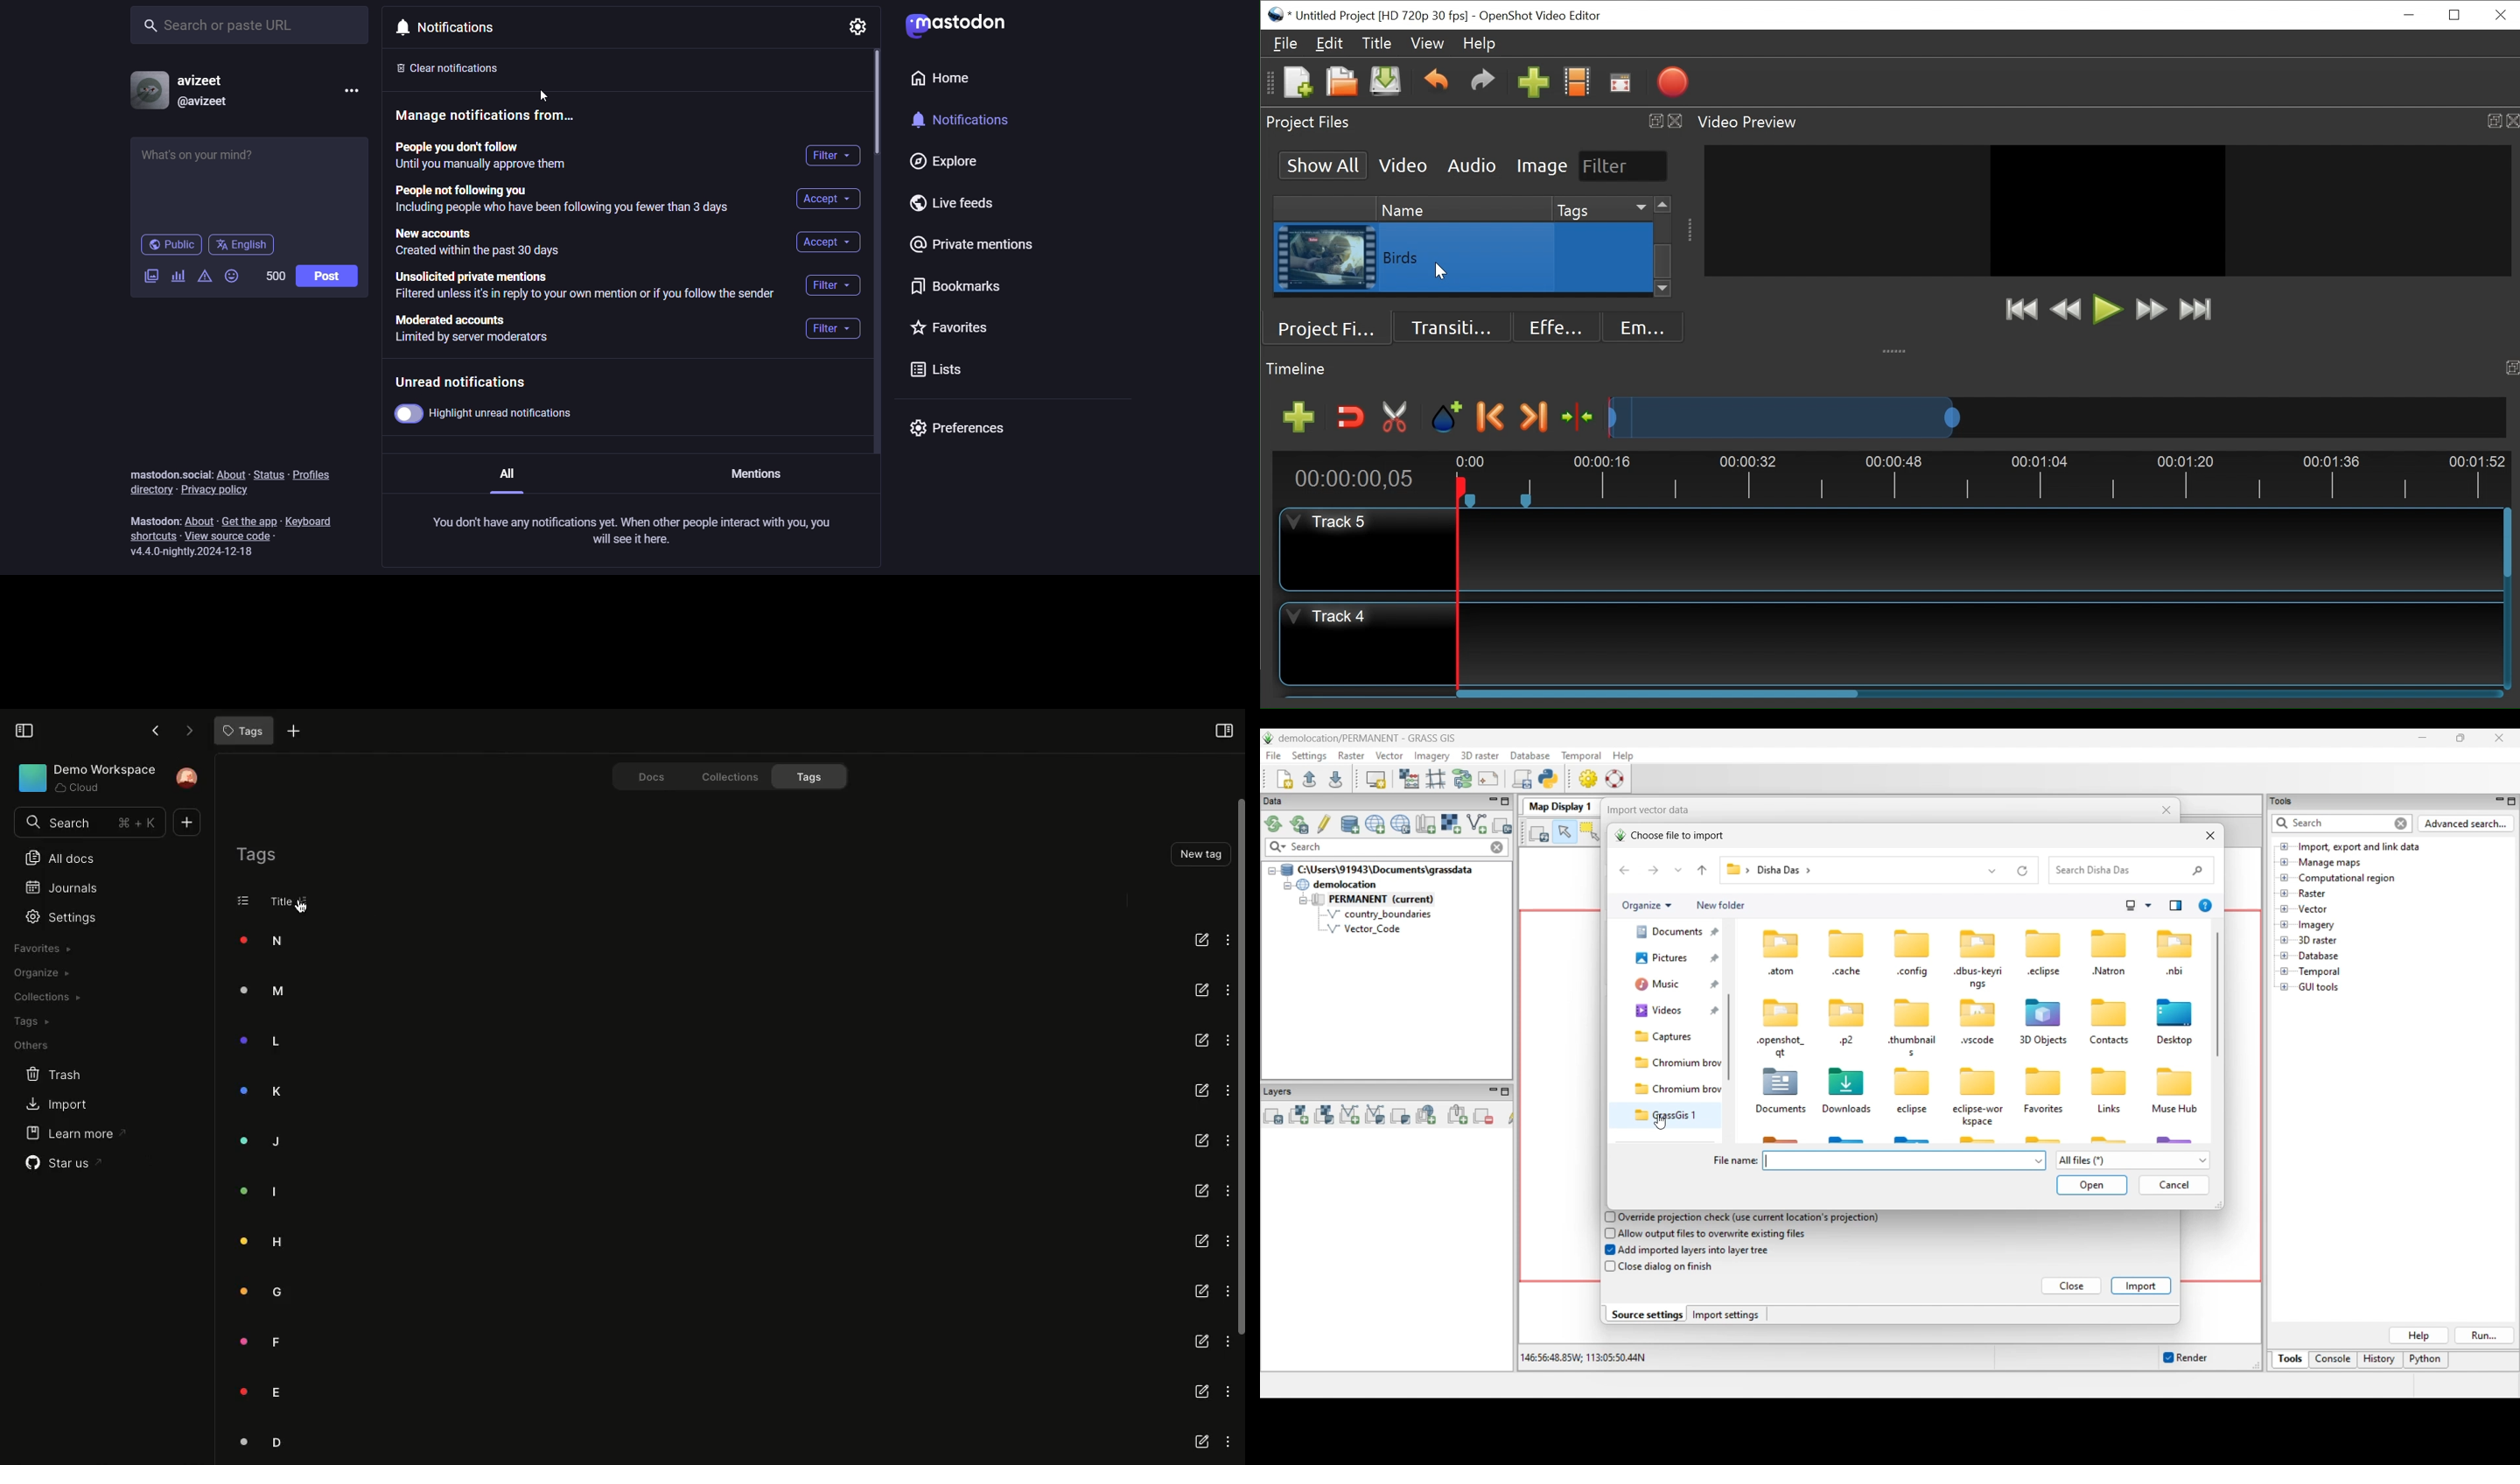 The image size is (2520, 1484). Describe the element at coordinates (560, 200) in the screenshot. I see `people not following you` at that location.